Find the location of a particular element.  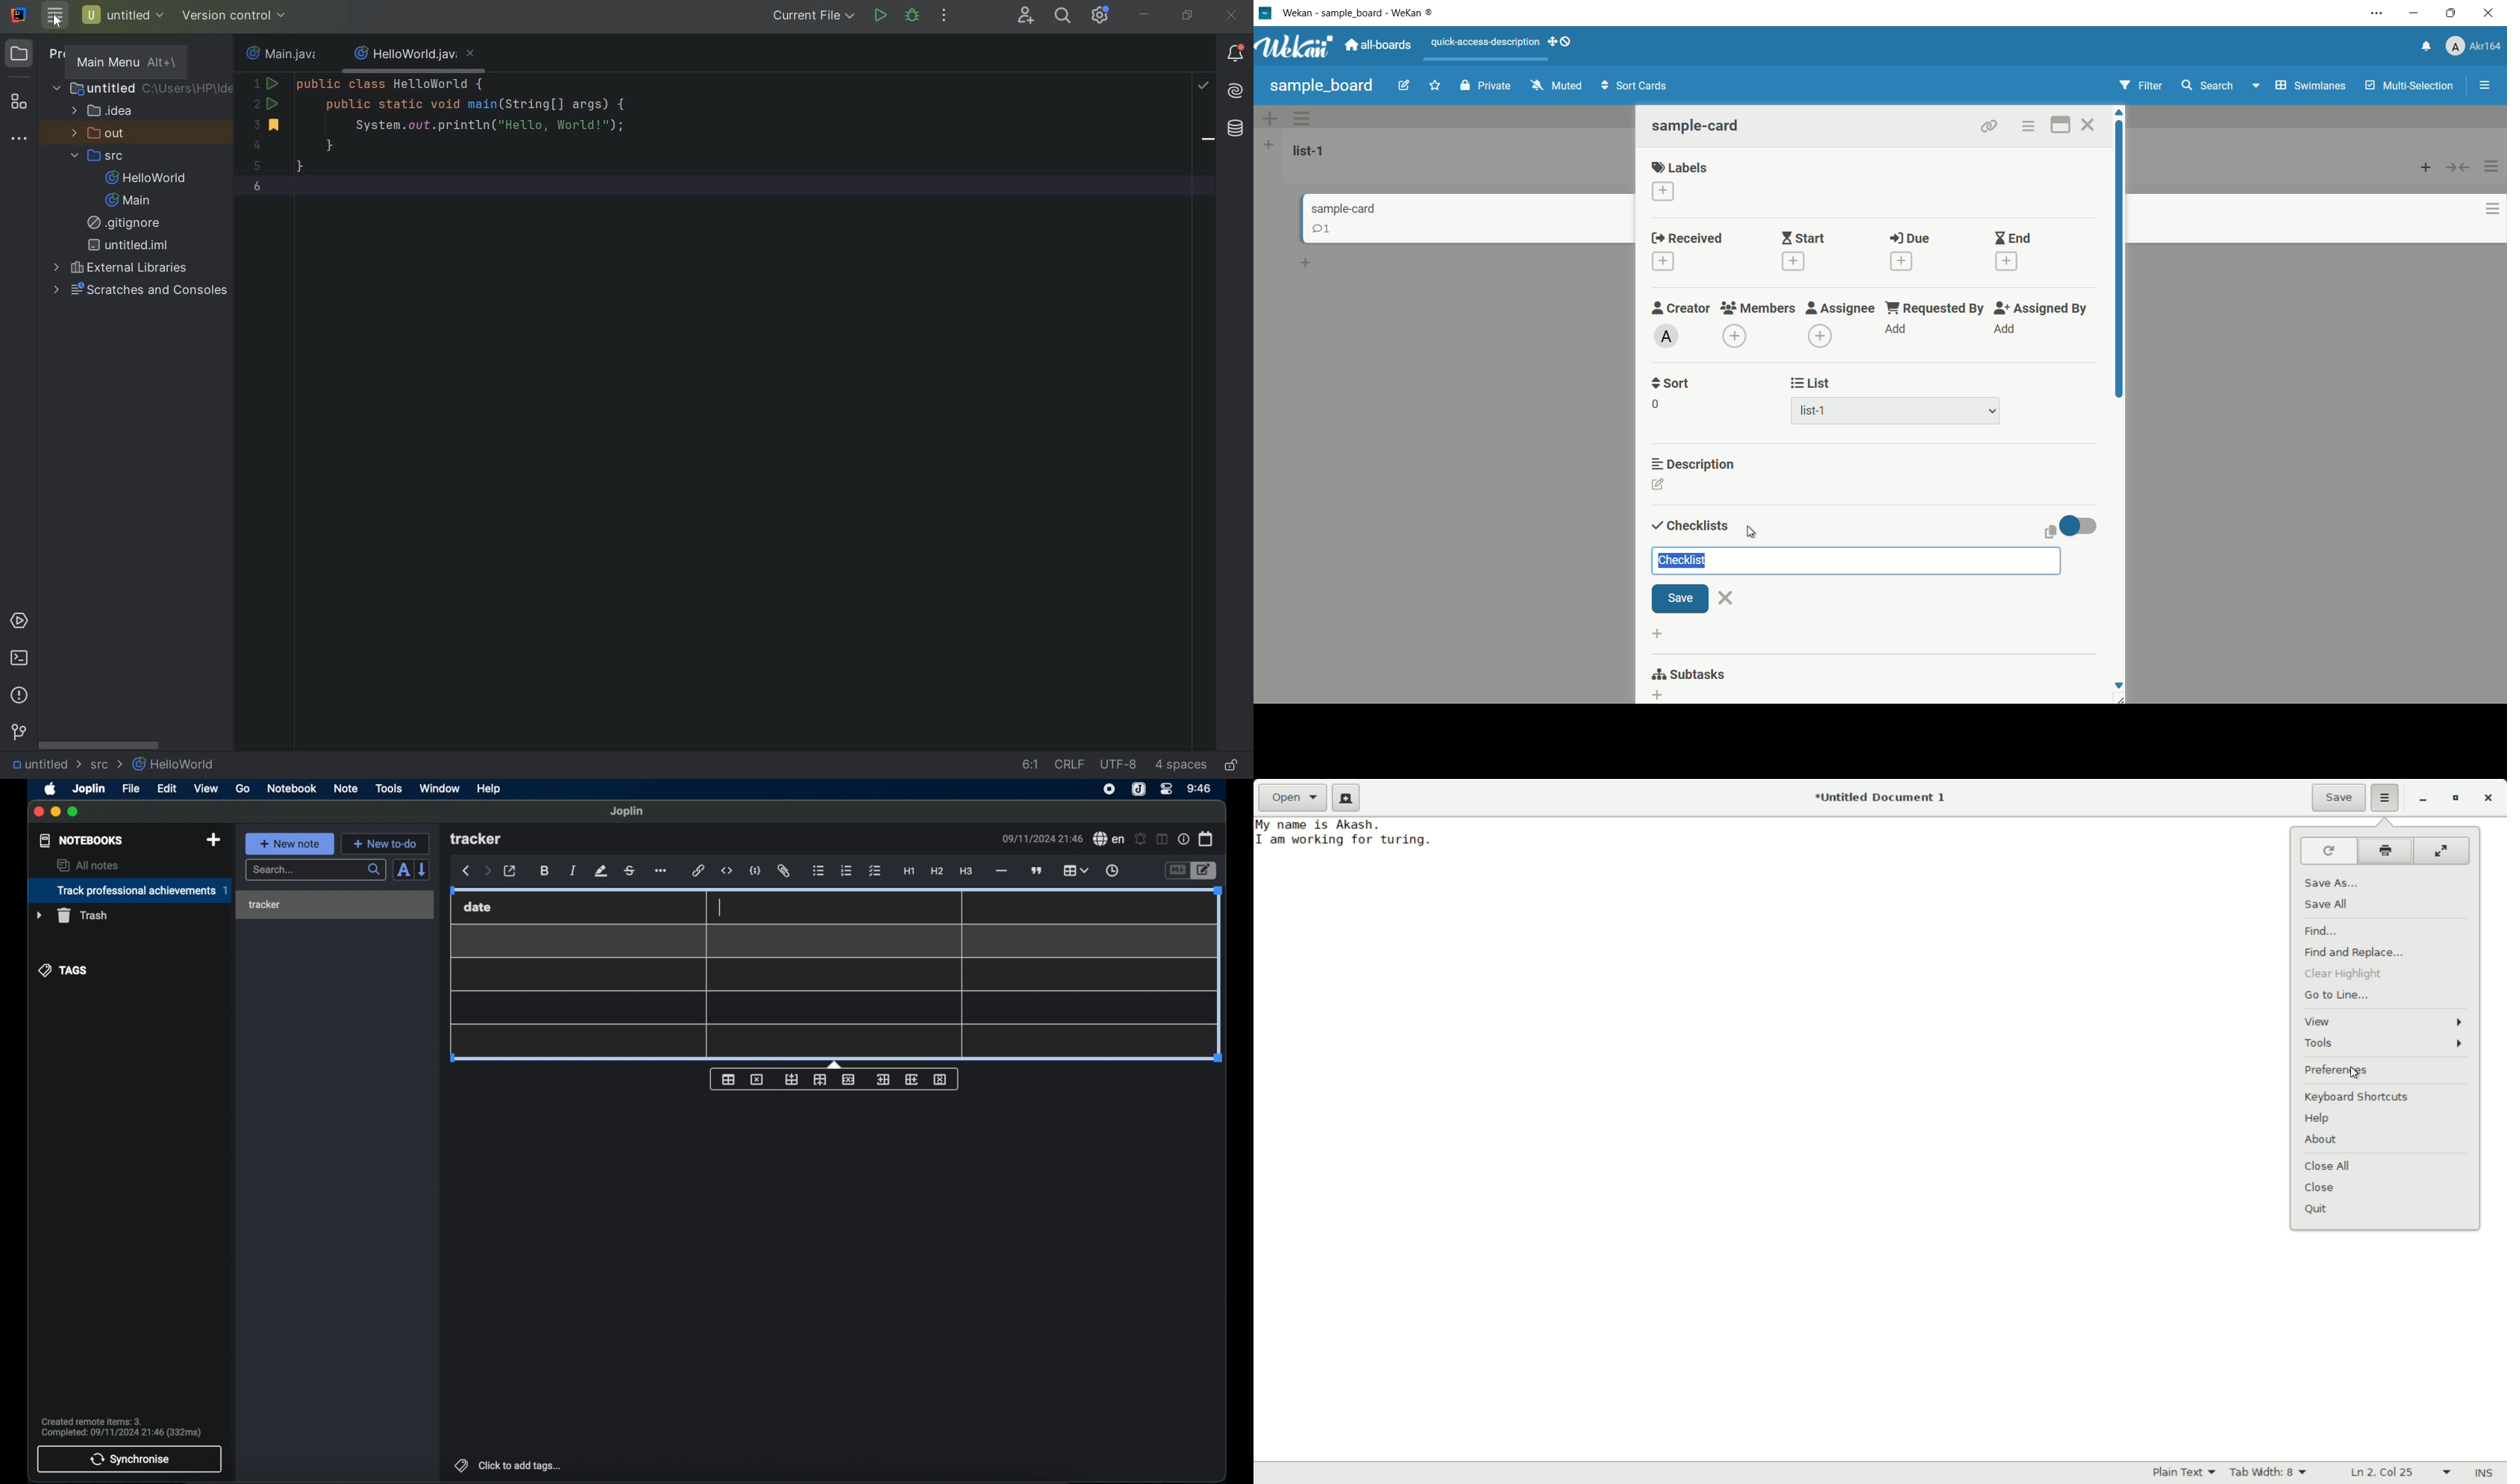

time is located at coordinates (1199, 788).